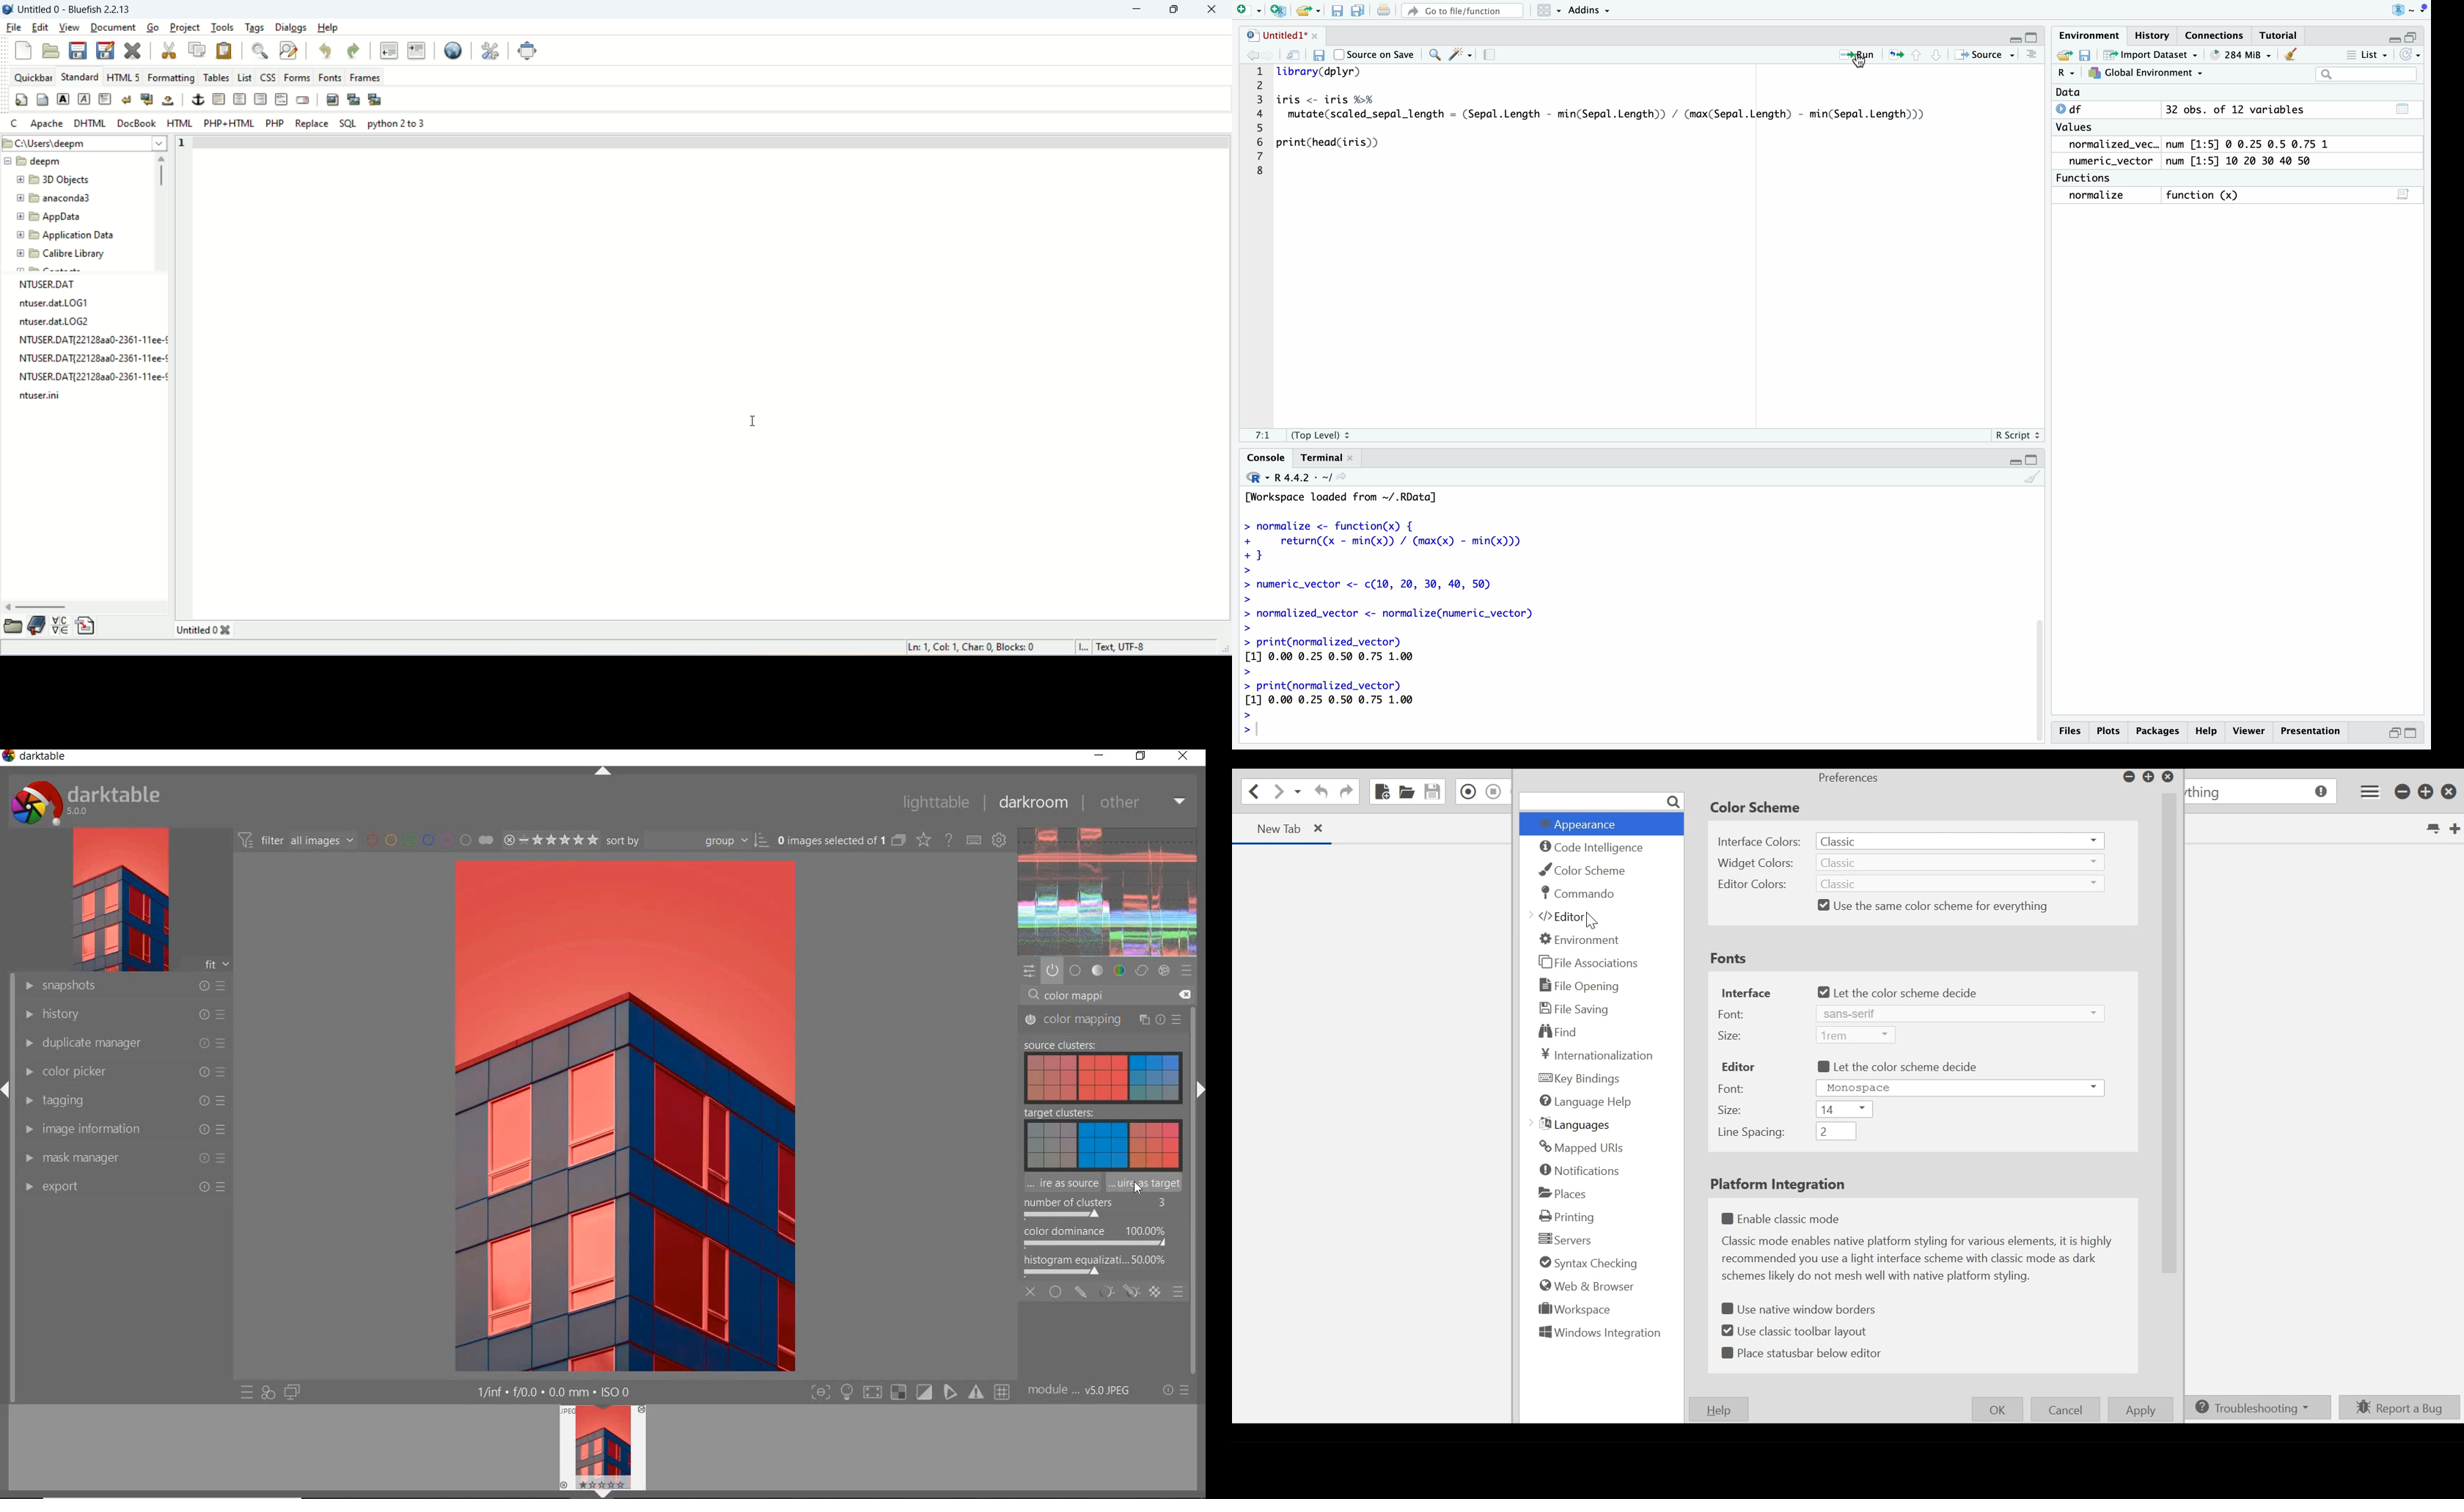  Describe the element at coordinates (268, 1393) in the screenshot. I see `quick access for applying any of your style` at that location.